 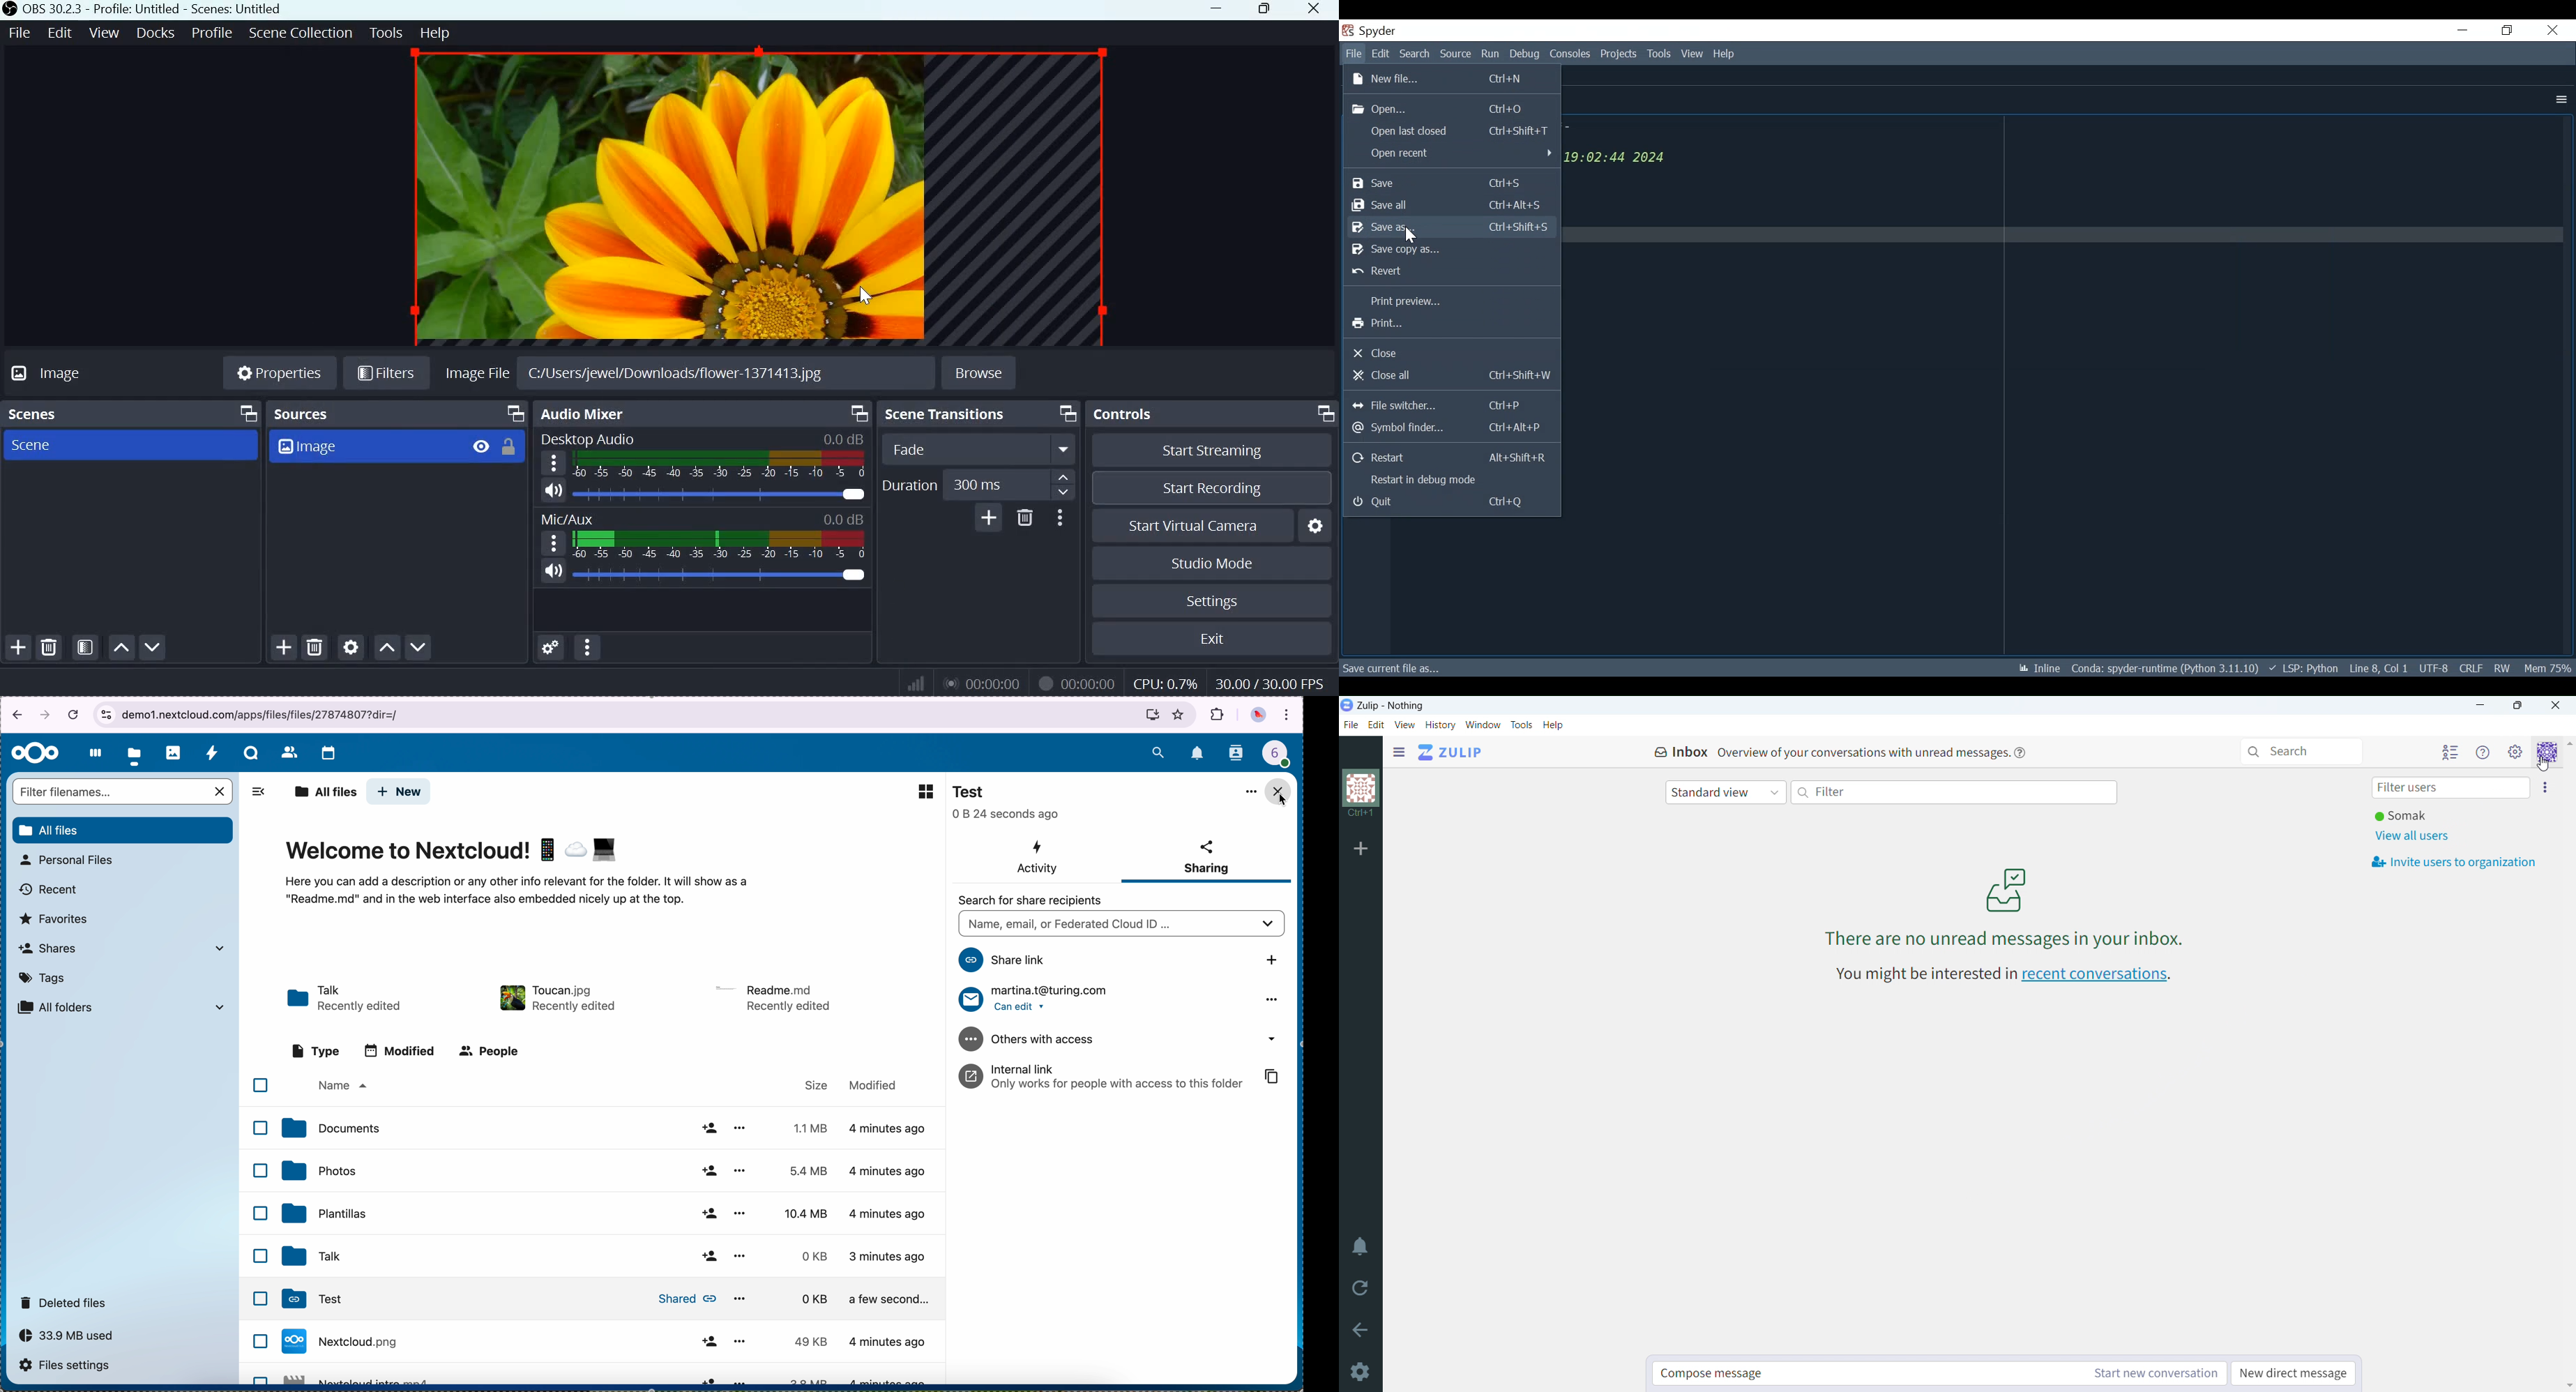 What do you see at coordinates (1287, 716) in the screenshot?
I see `customize and control Google Chrome` at bounding box center [1287, 716].